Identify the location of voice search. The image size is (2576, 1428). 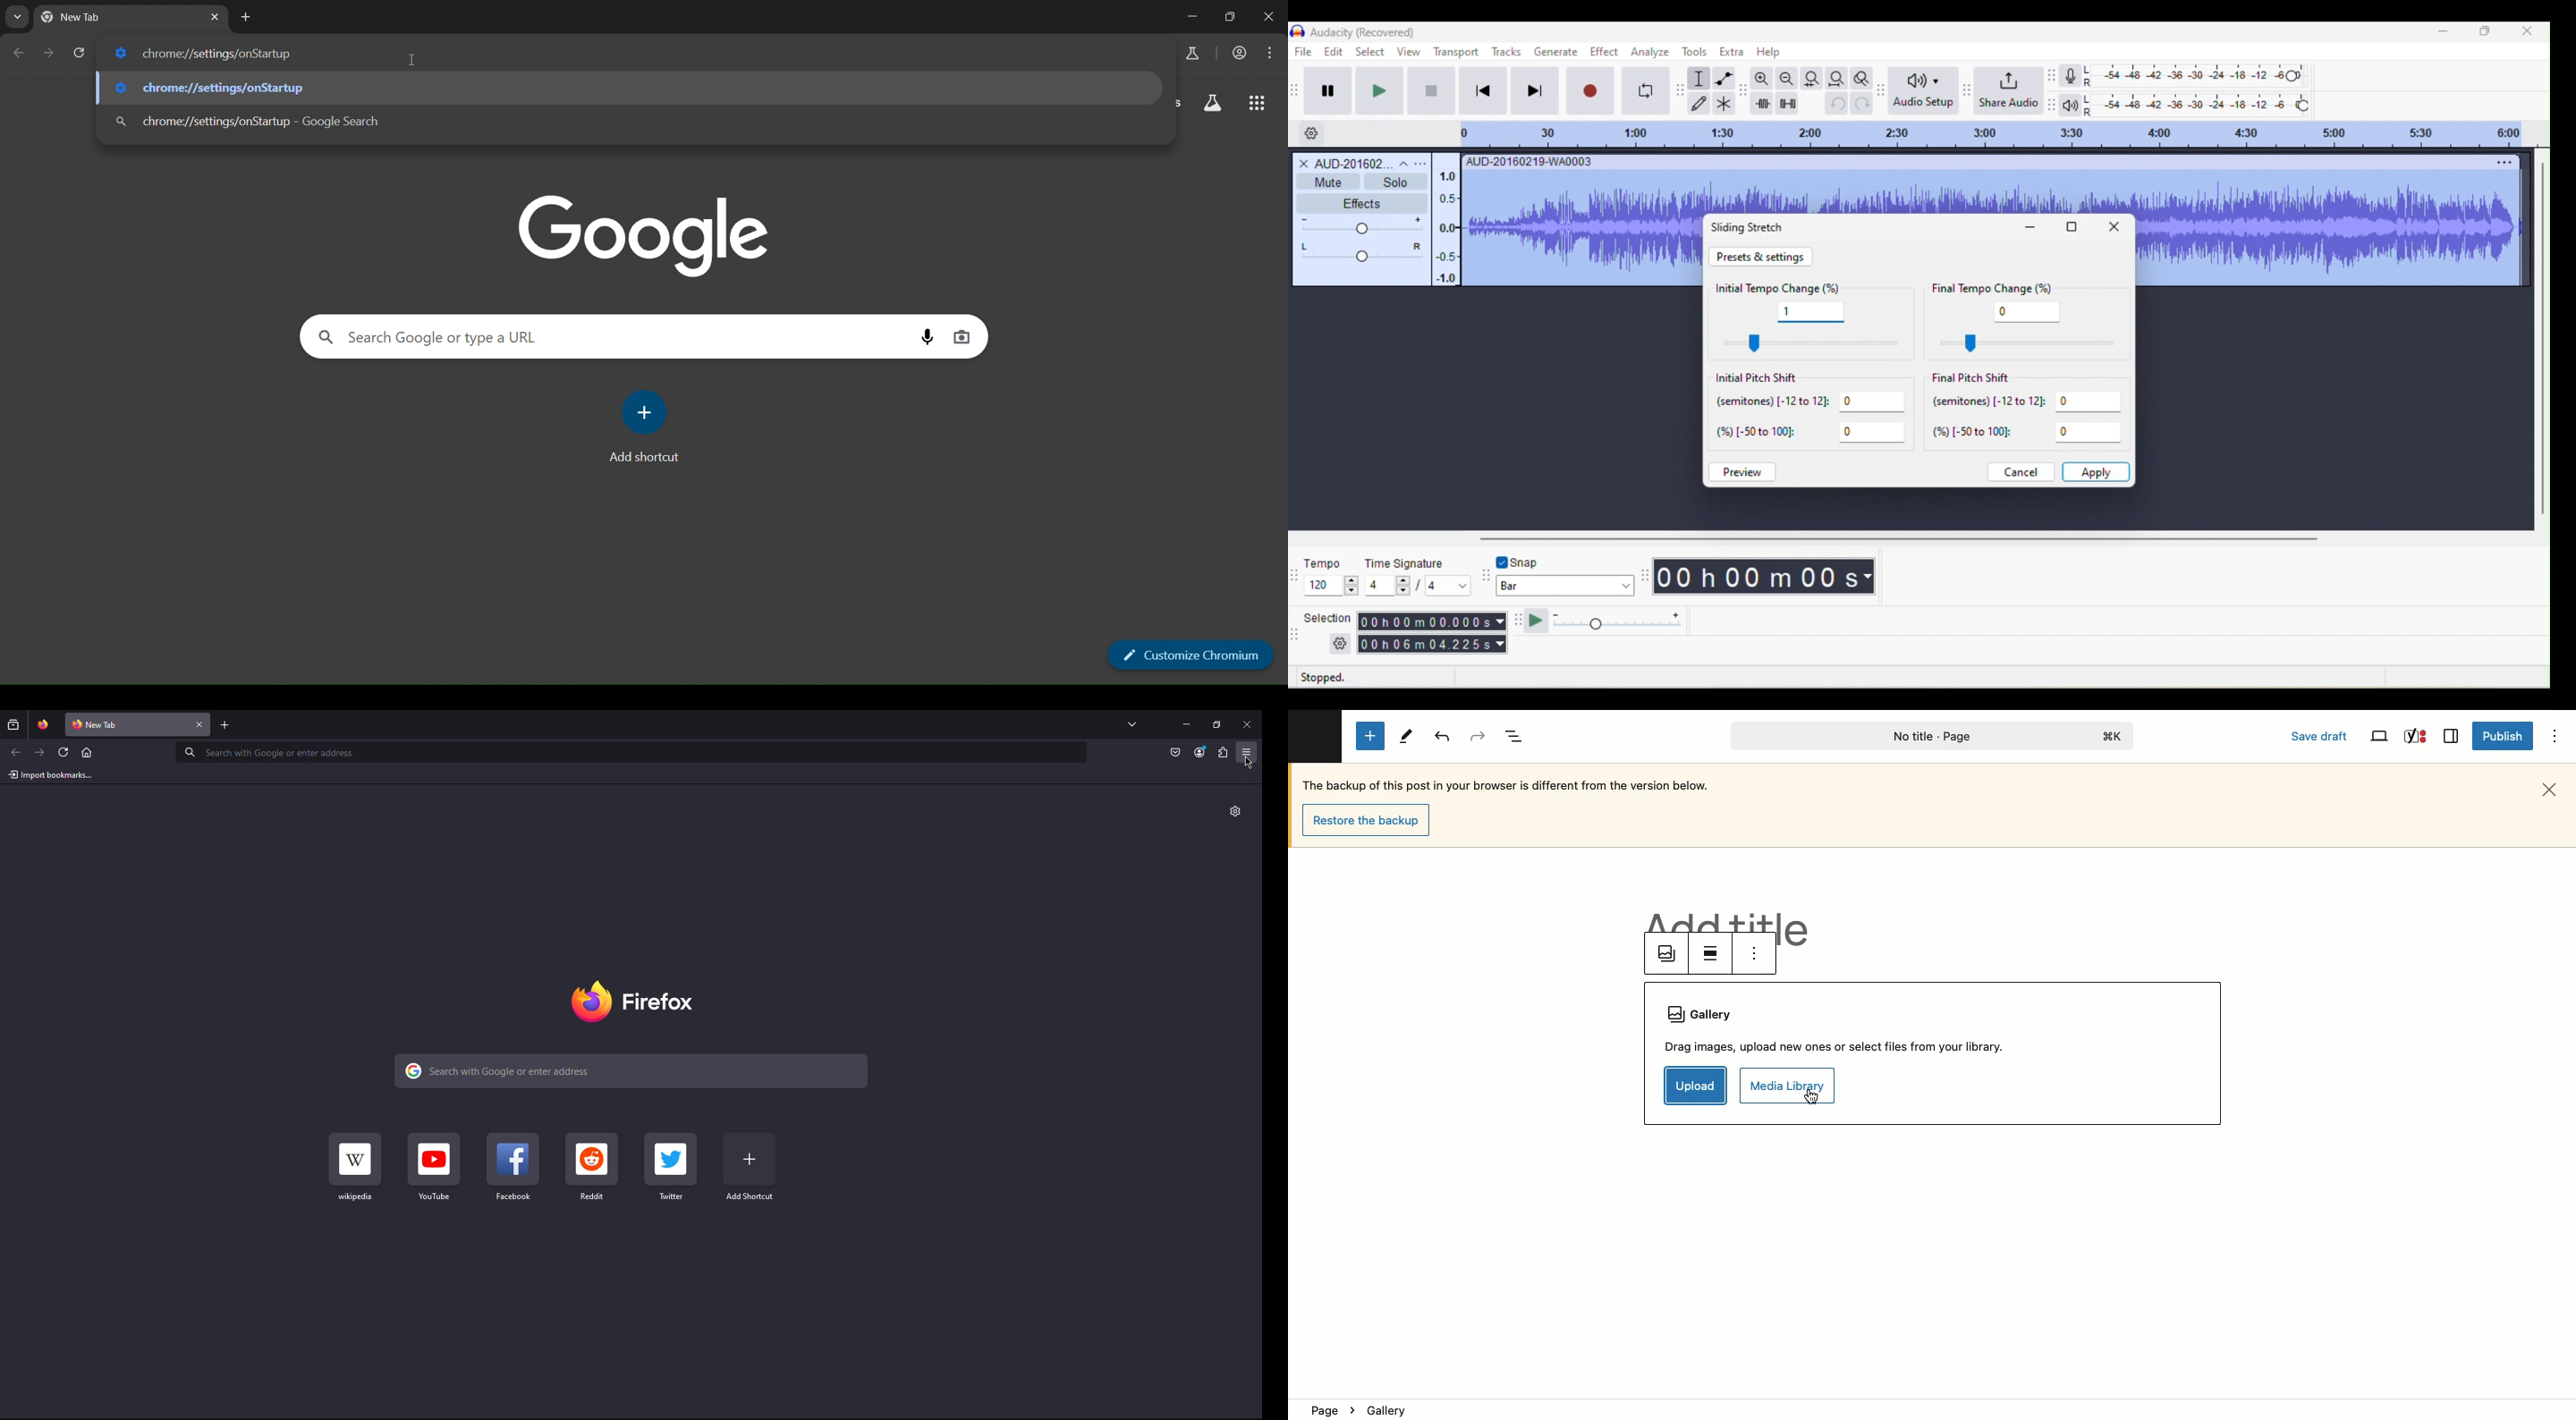
(926, 338).